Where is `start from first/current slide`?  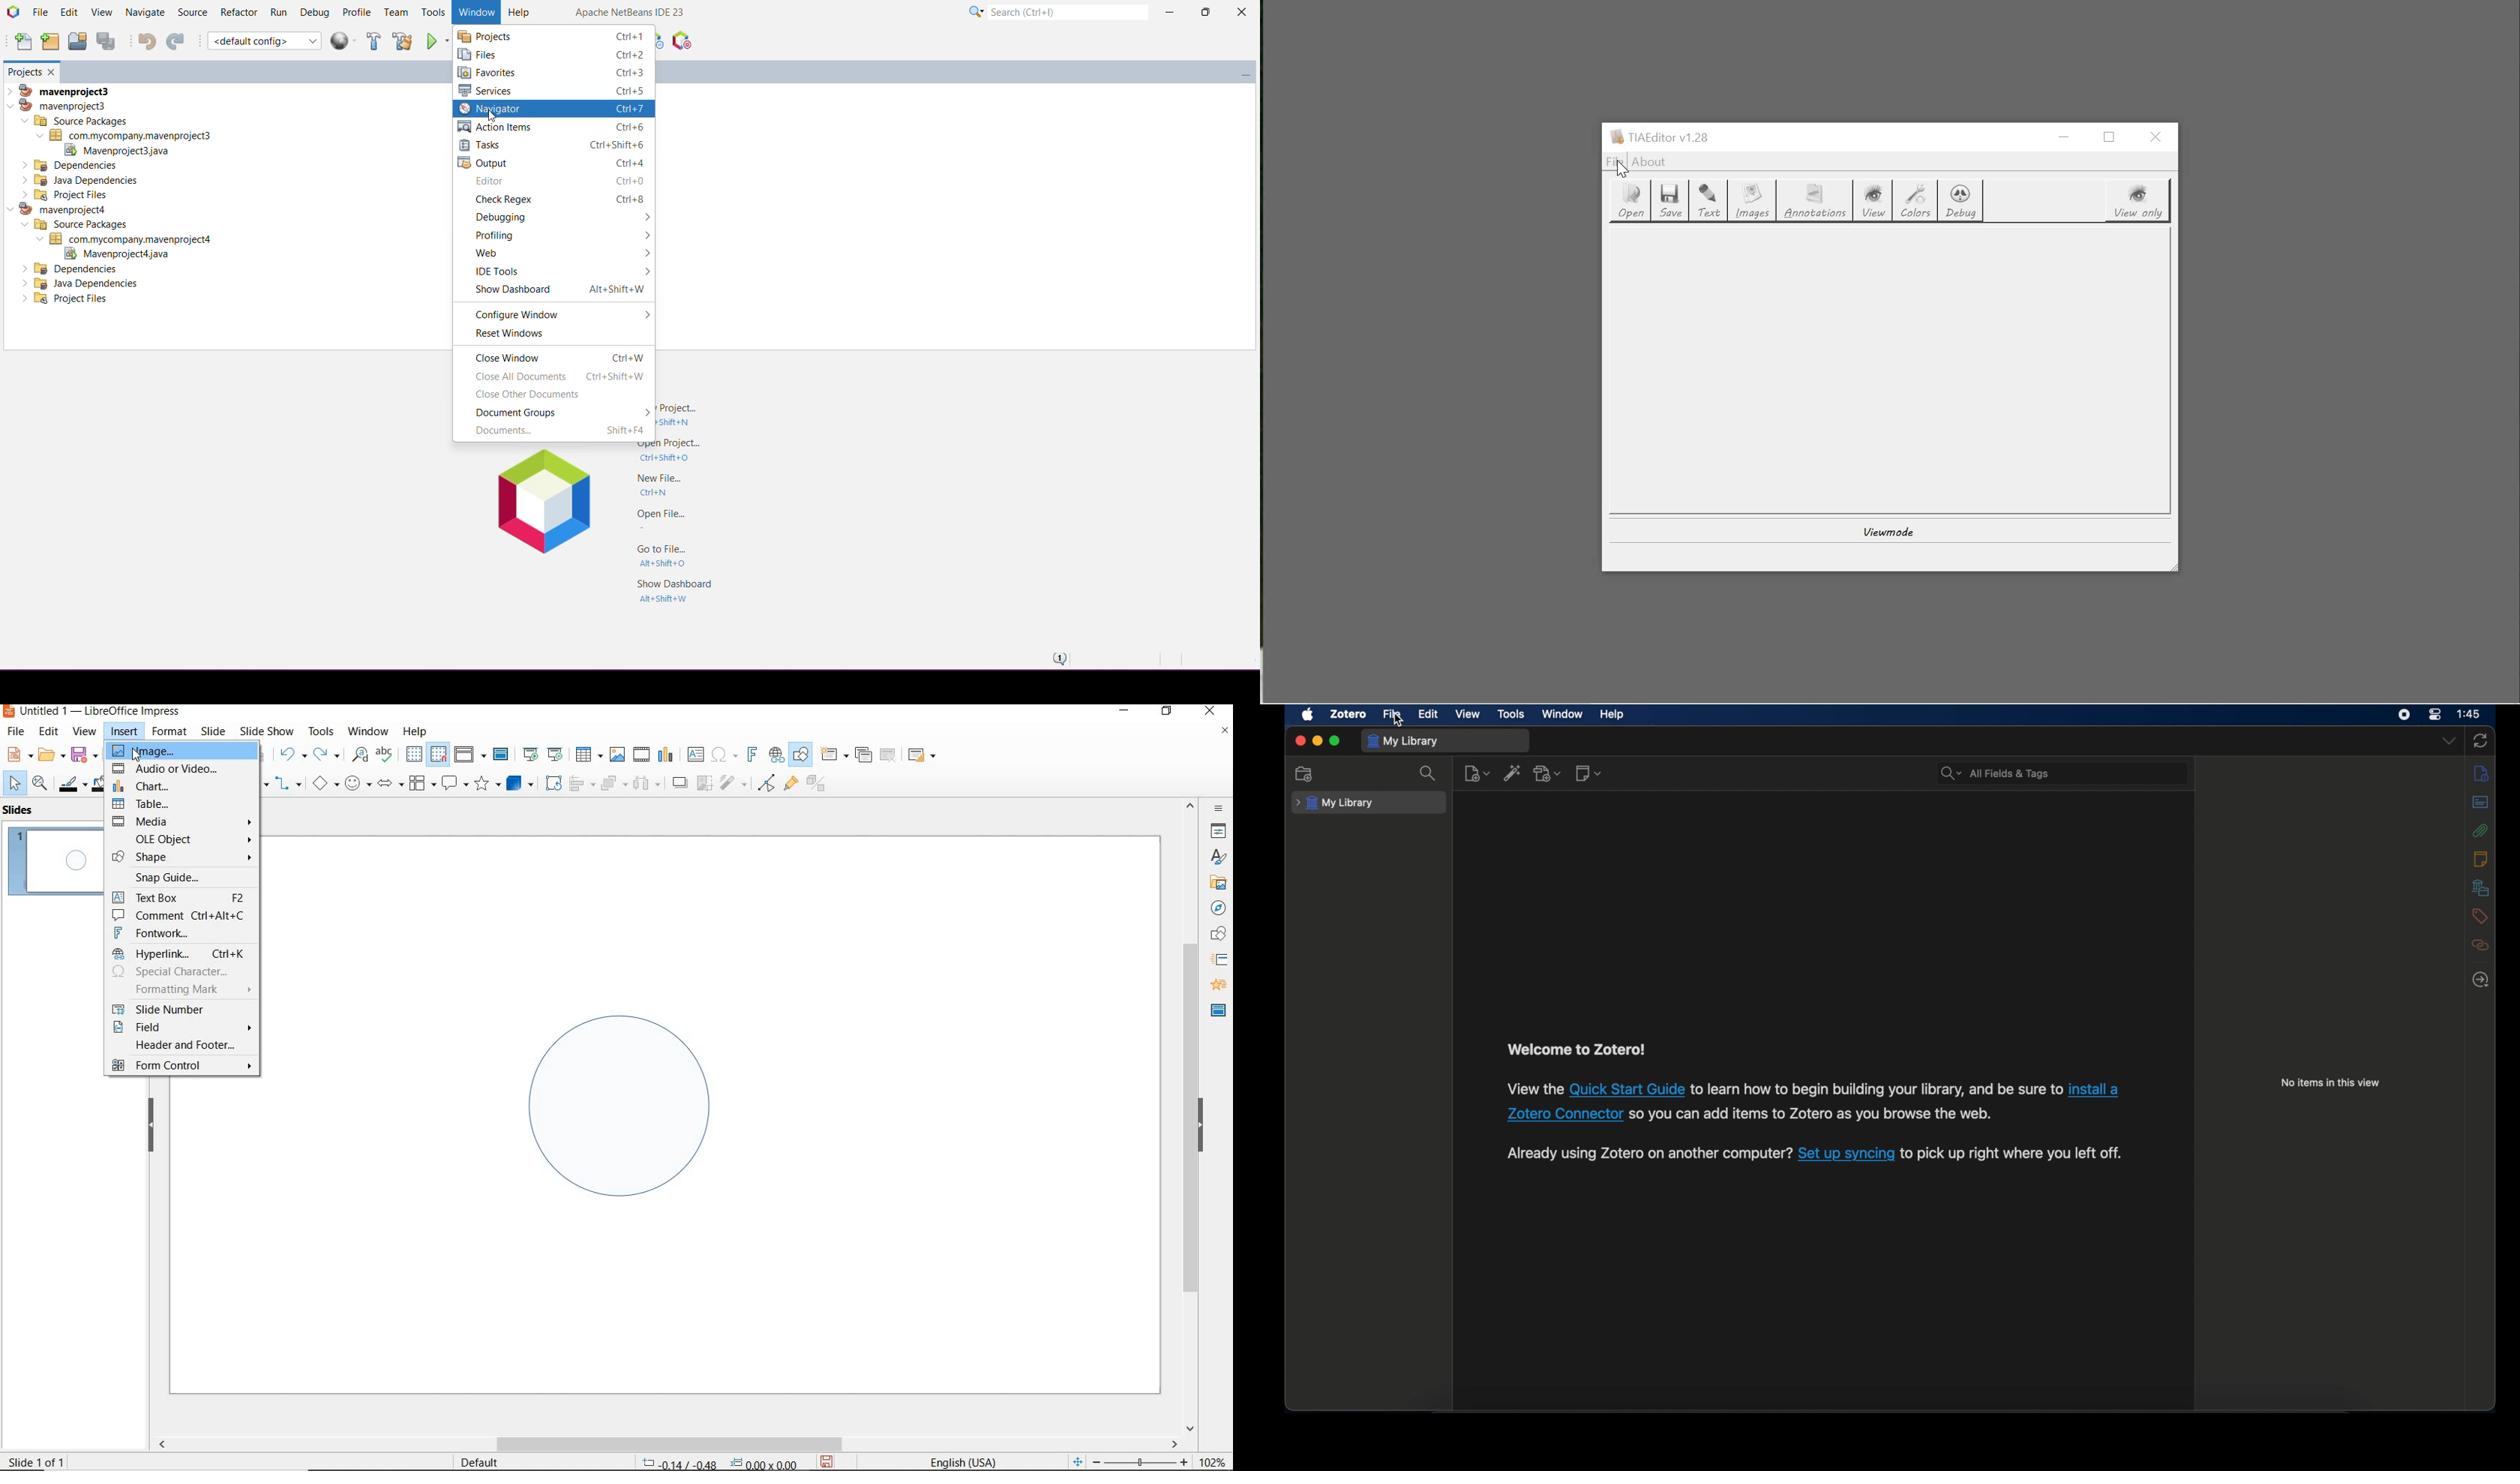 start from first/current slide is located at coordinates (543, 753).